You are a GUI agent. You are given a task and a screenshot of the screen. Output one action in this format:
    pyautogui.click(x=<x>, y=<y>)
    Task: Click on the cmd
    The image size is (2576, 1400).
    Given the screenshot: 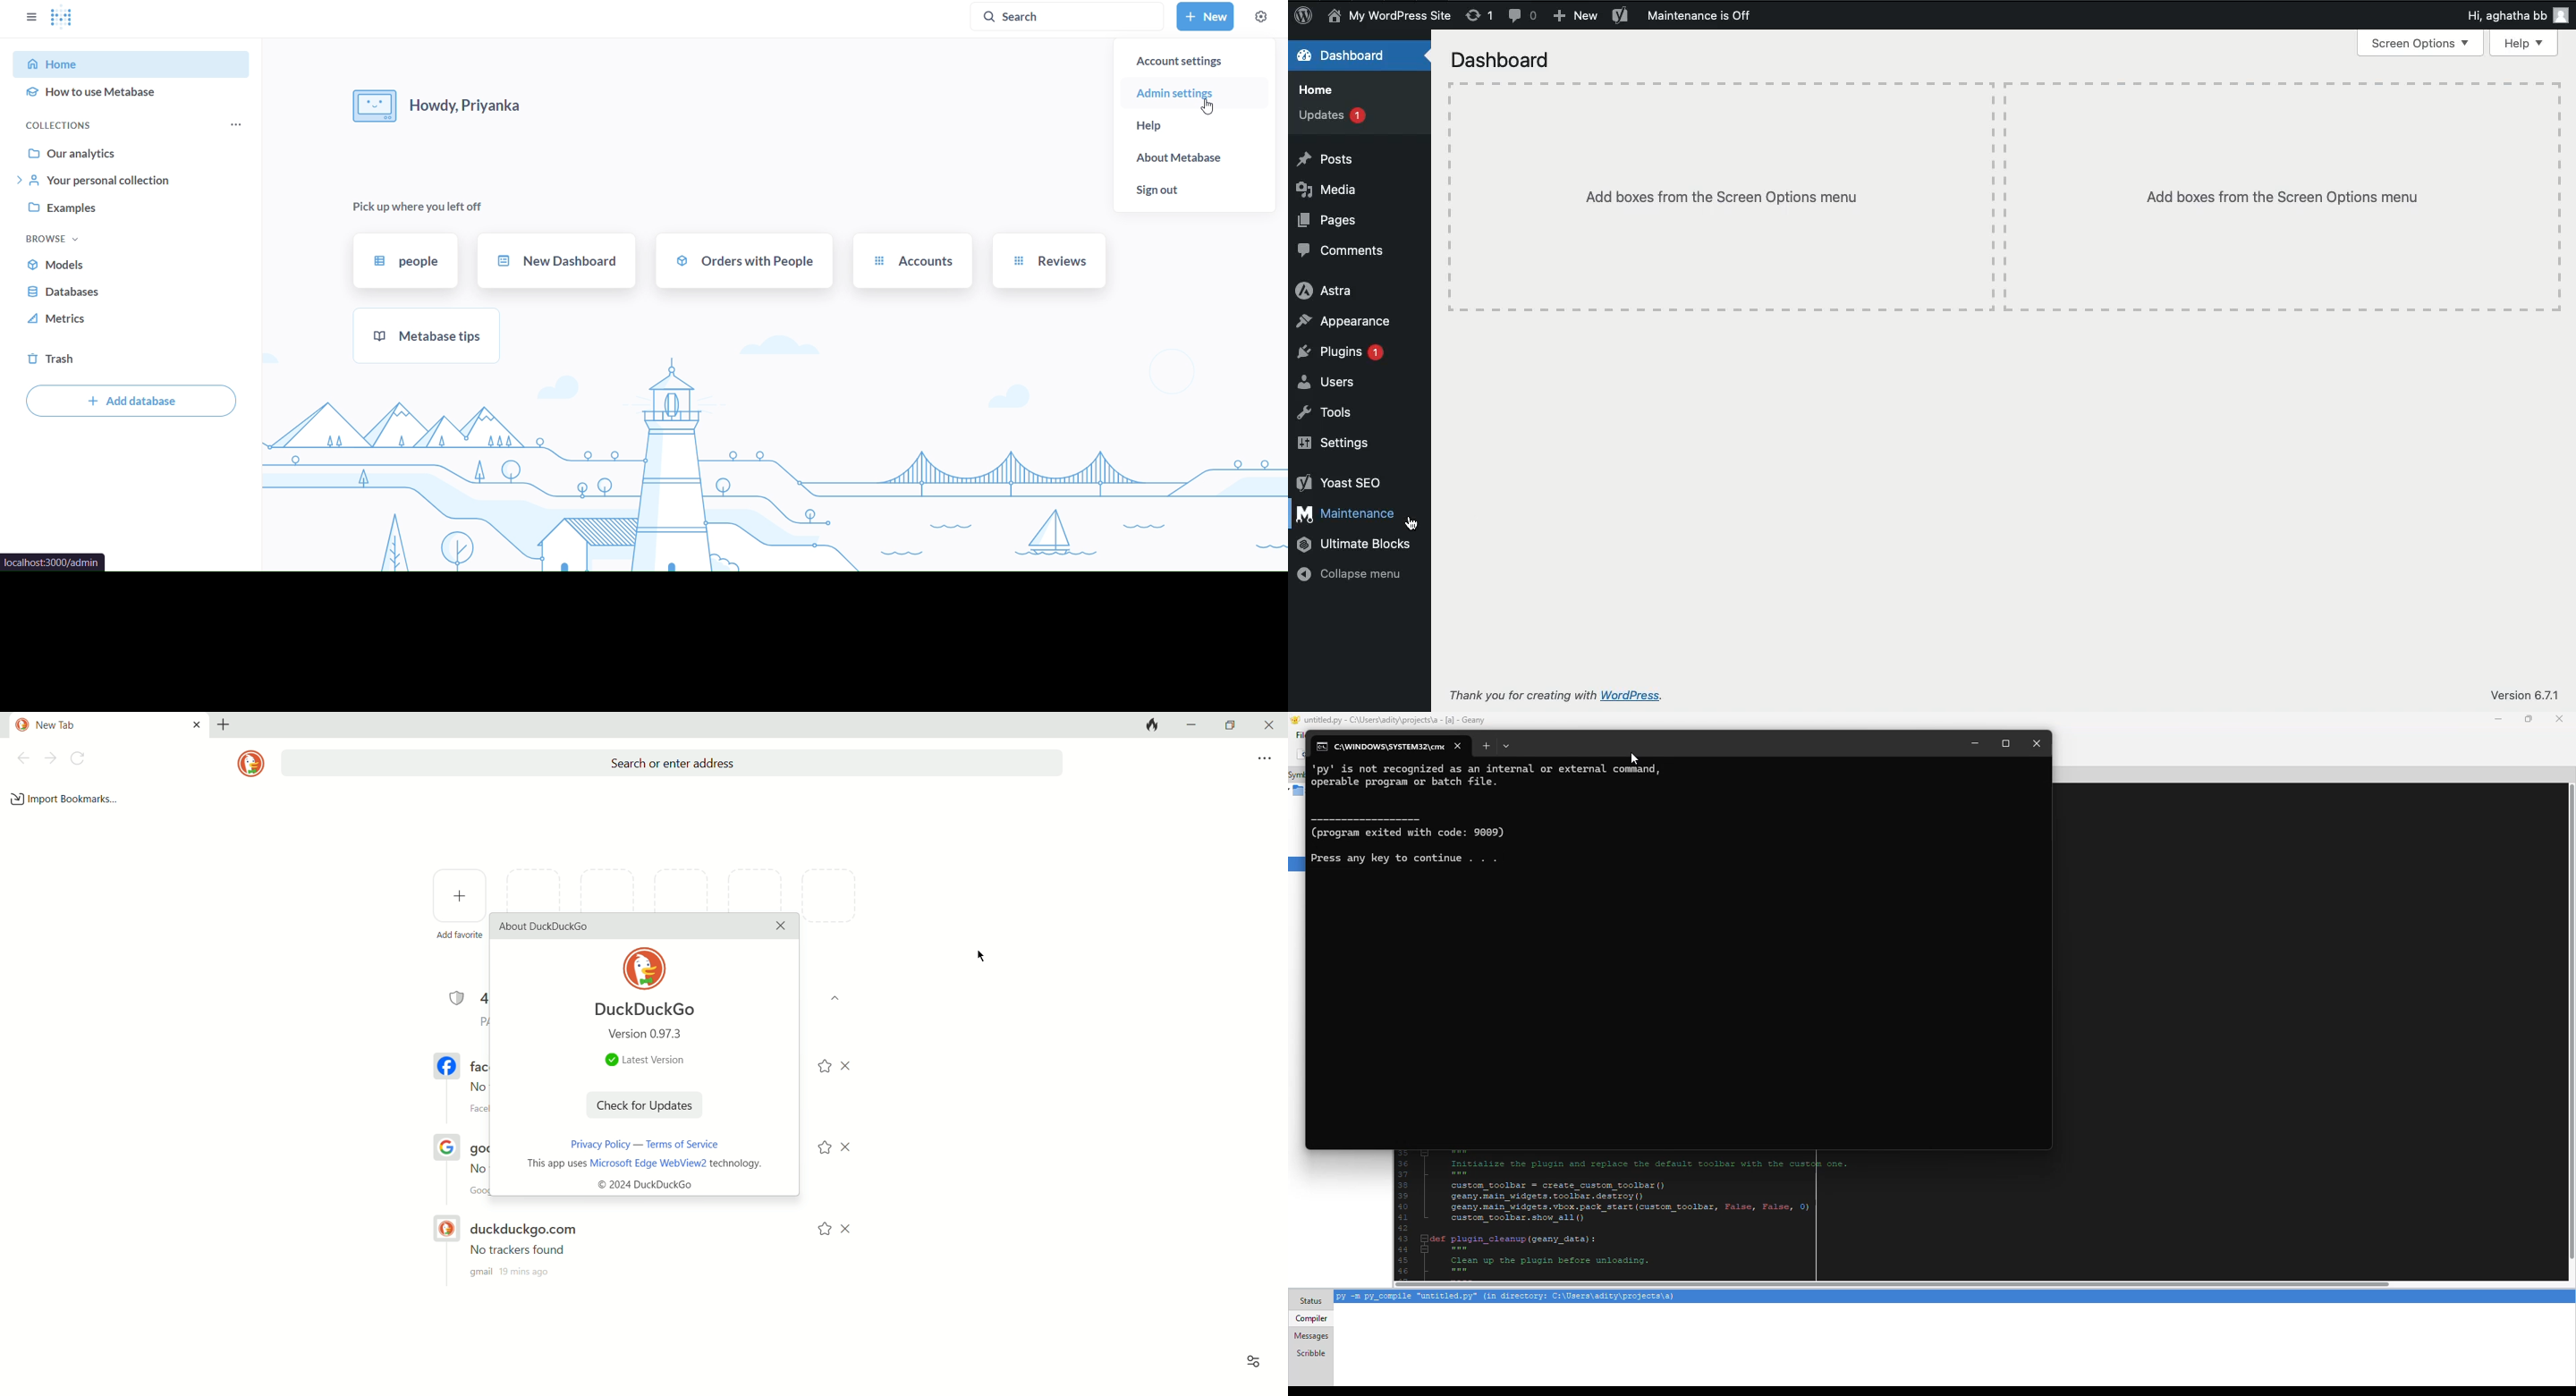 What is the action you would take?
    pyautogui.click(x=1383, y=748)
    